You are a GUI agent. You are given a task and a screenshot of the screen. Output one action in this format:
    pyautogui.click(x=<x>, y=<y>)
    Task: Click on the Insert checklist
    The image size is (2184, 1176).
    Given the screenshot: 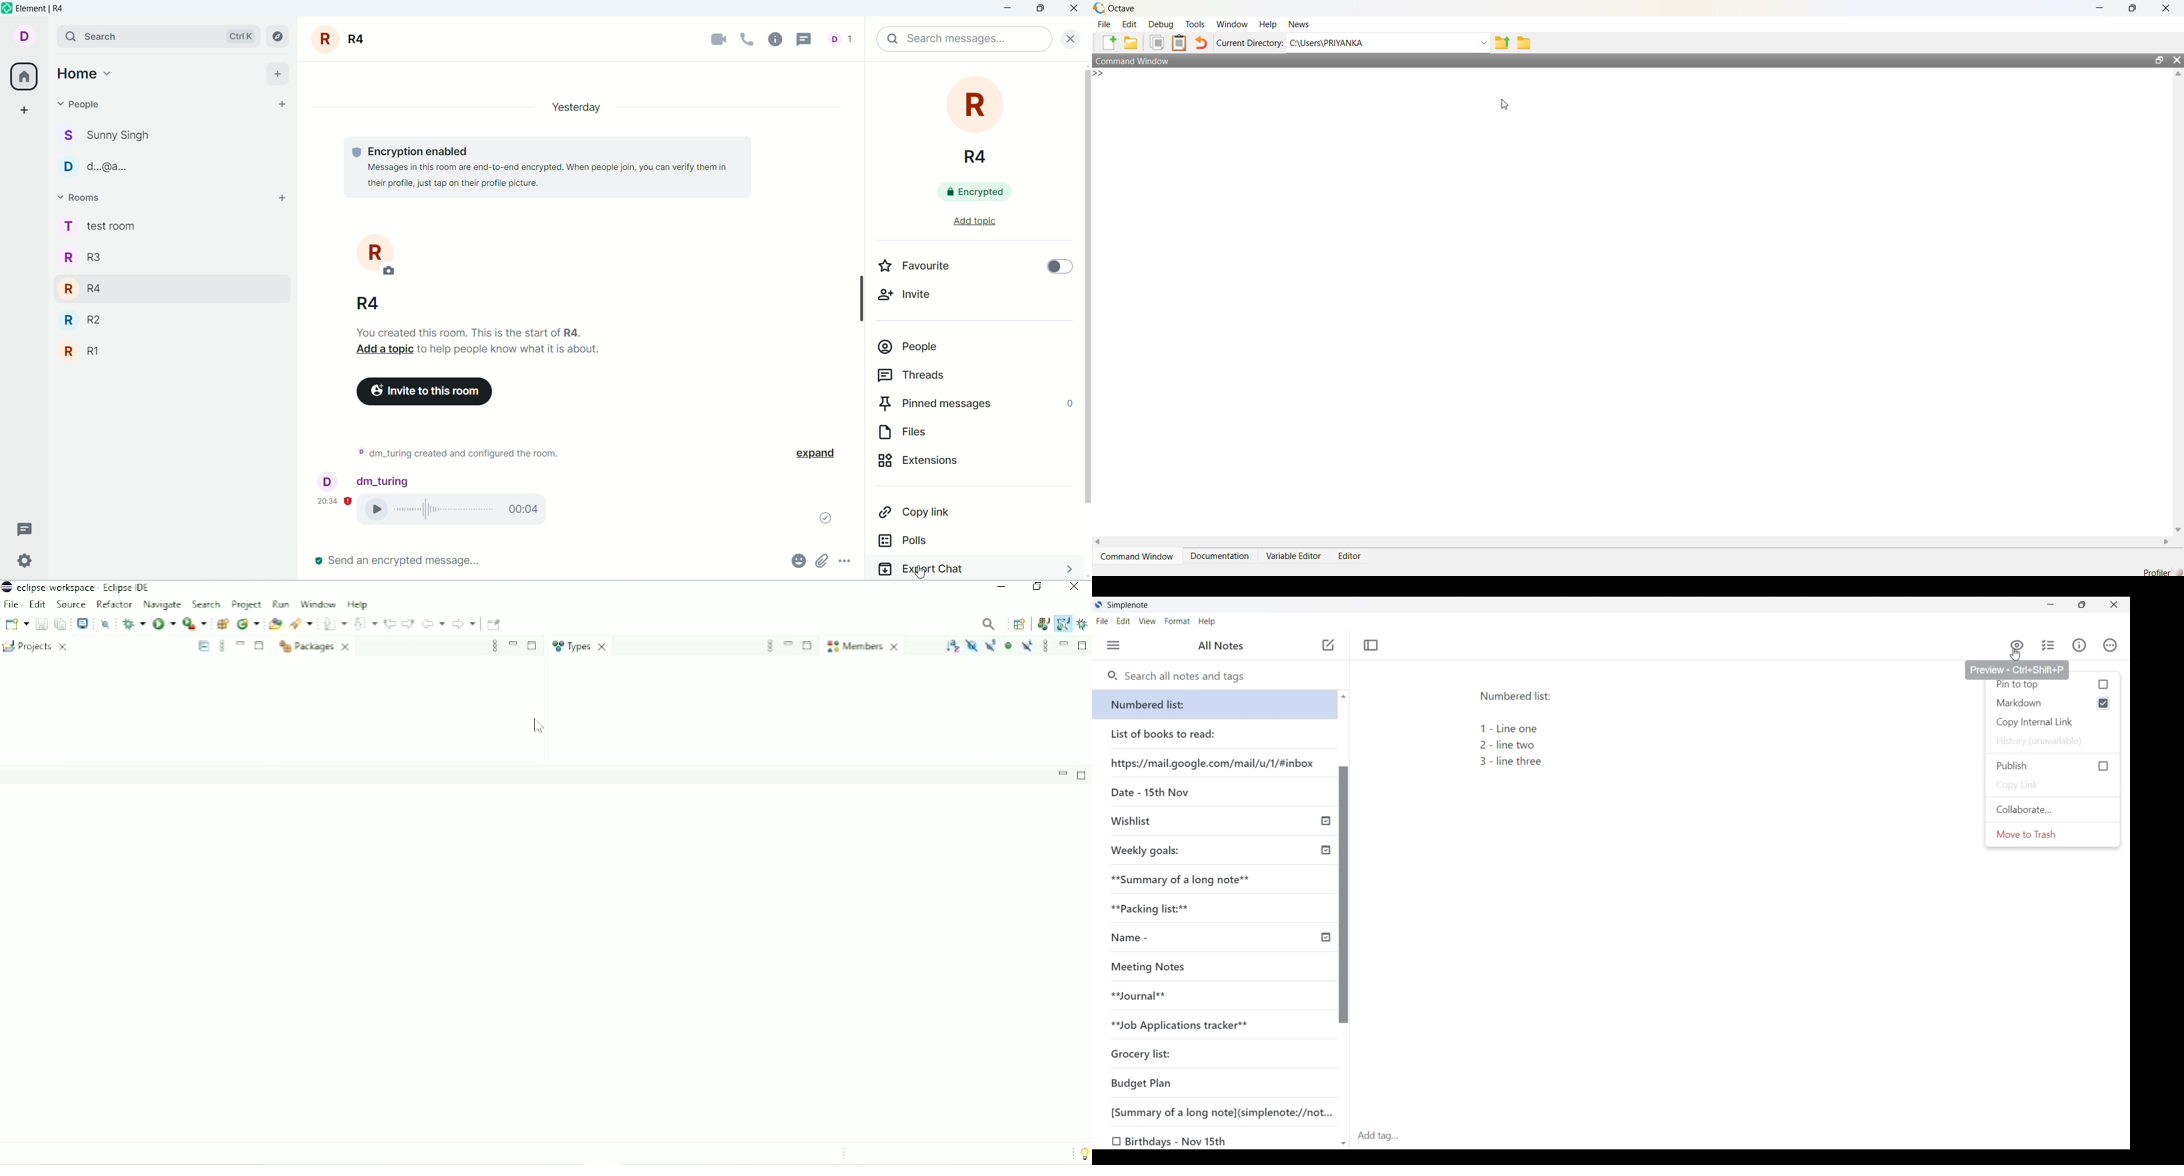 What is the action you would take?
    pyautogui.click(x=2048, y=645)
    